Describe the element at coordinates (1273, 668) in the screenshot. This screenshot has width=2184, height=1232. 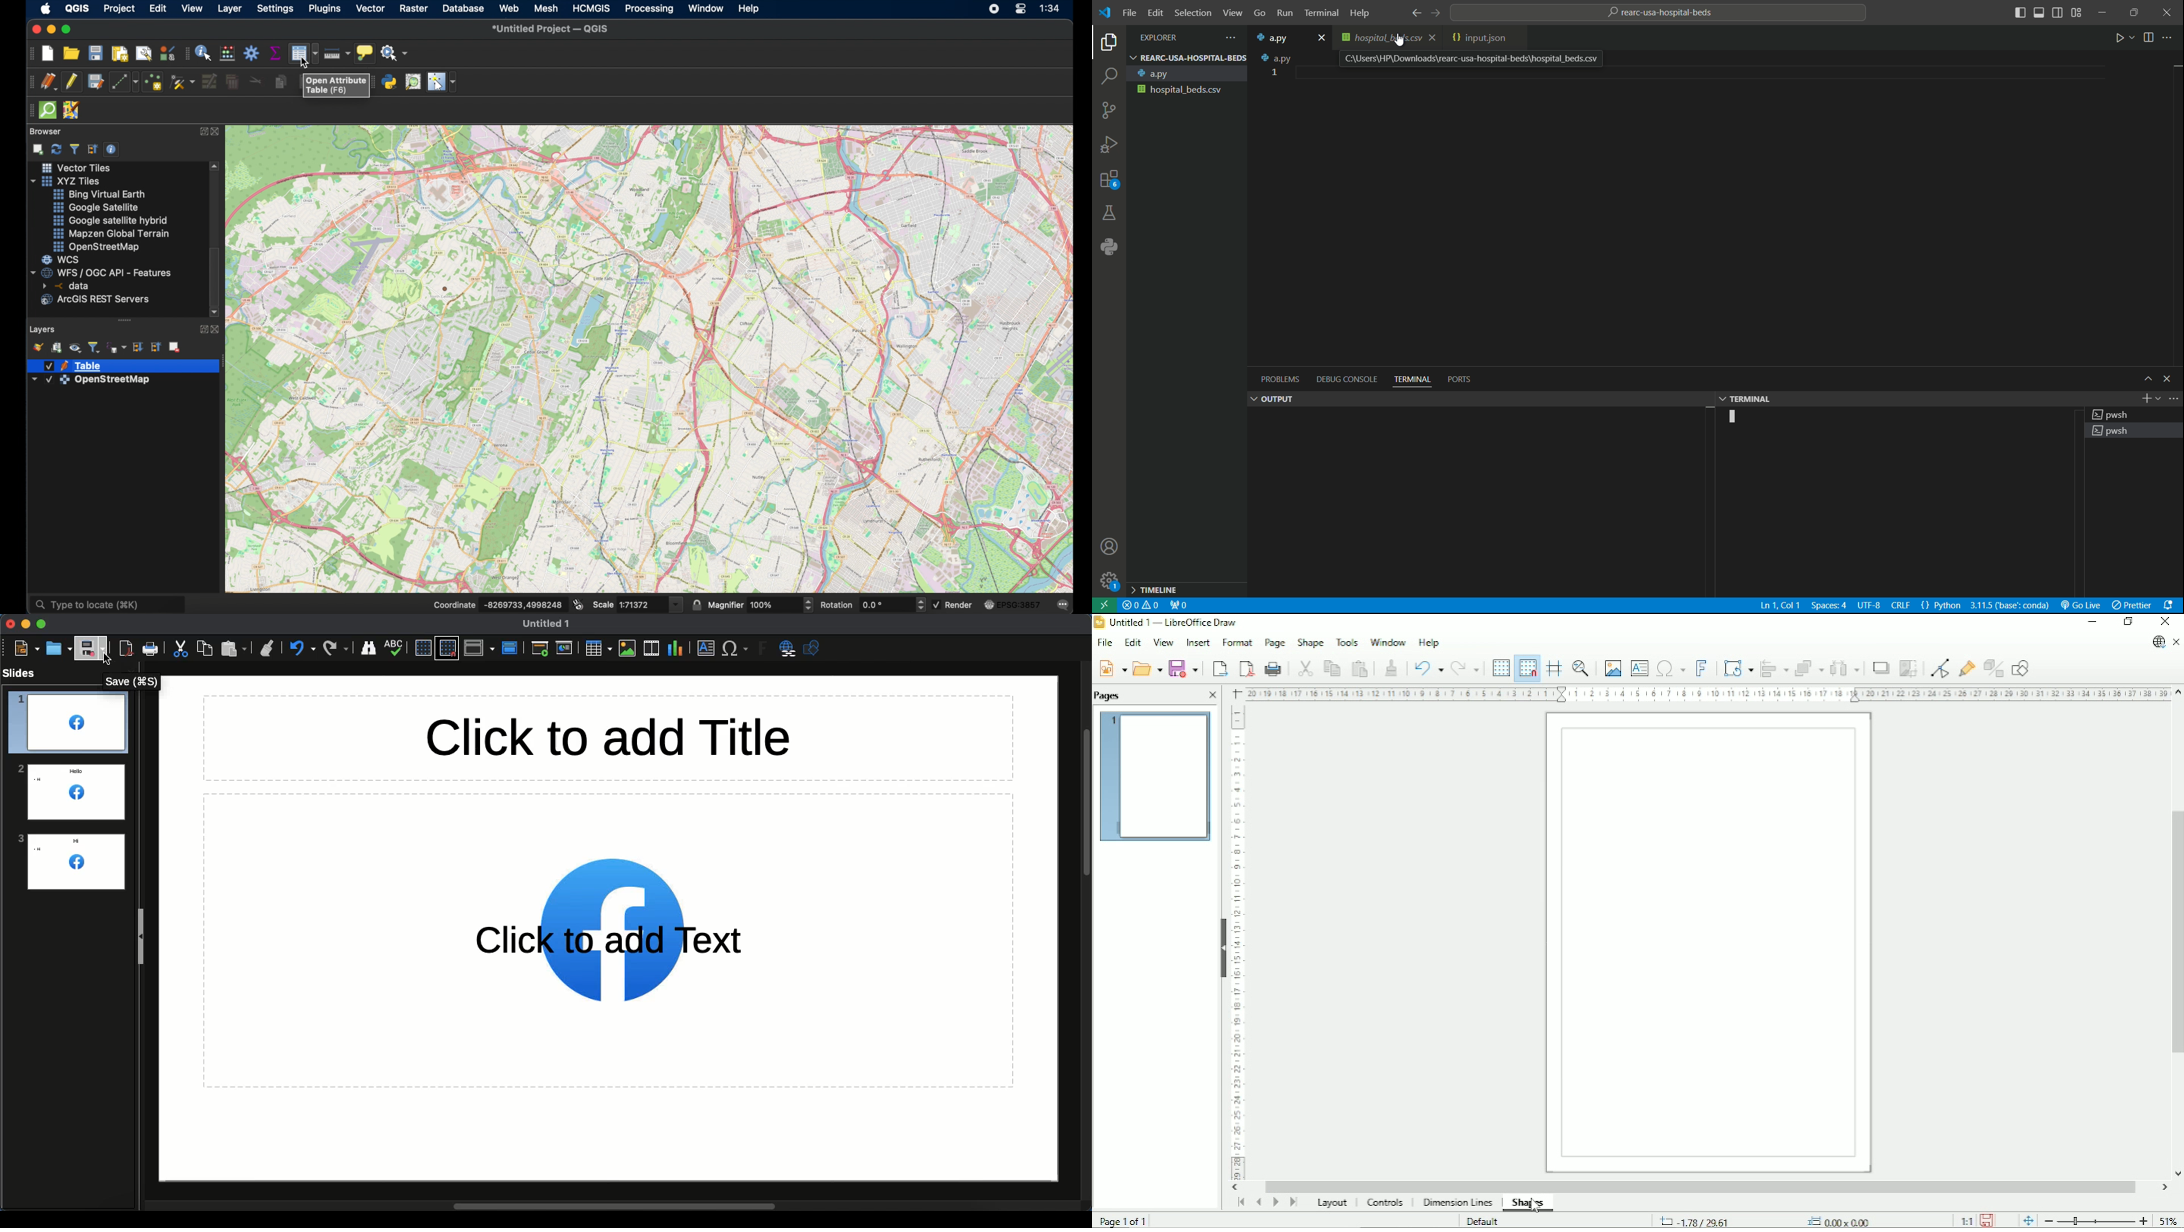
I see `Print` at that location.